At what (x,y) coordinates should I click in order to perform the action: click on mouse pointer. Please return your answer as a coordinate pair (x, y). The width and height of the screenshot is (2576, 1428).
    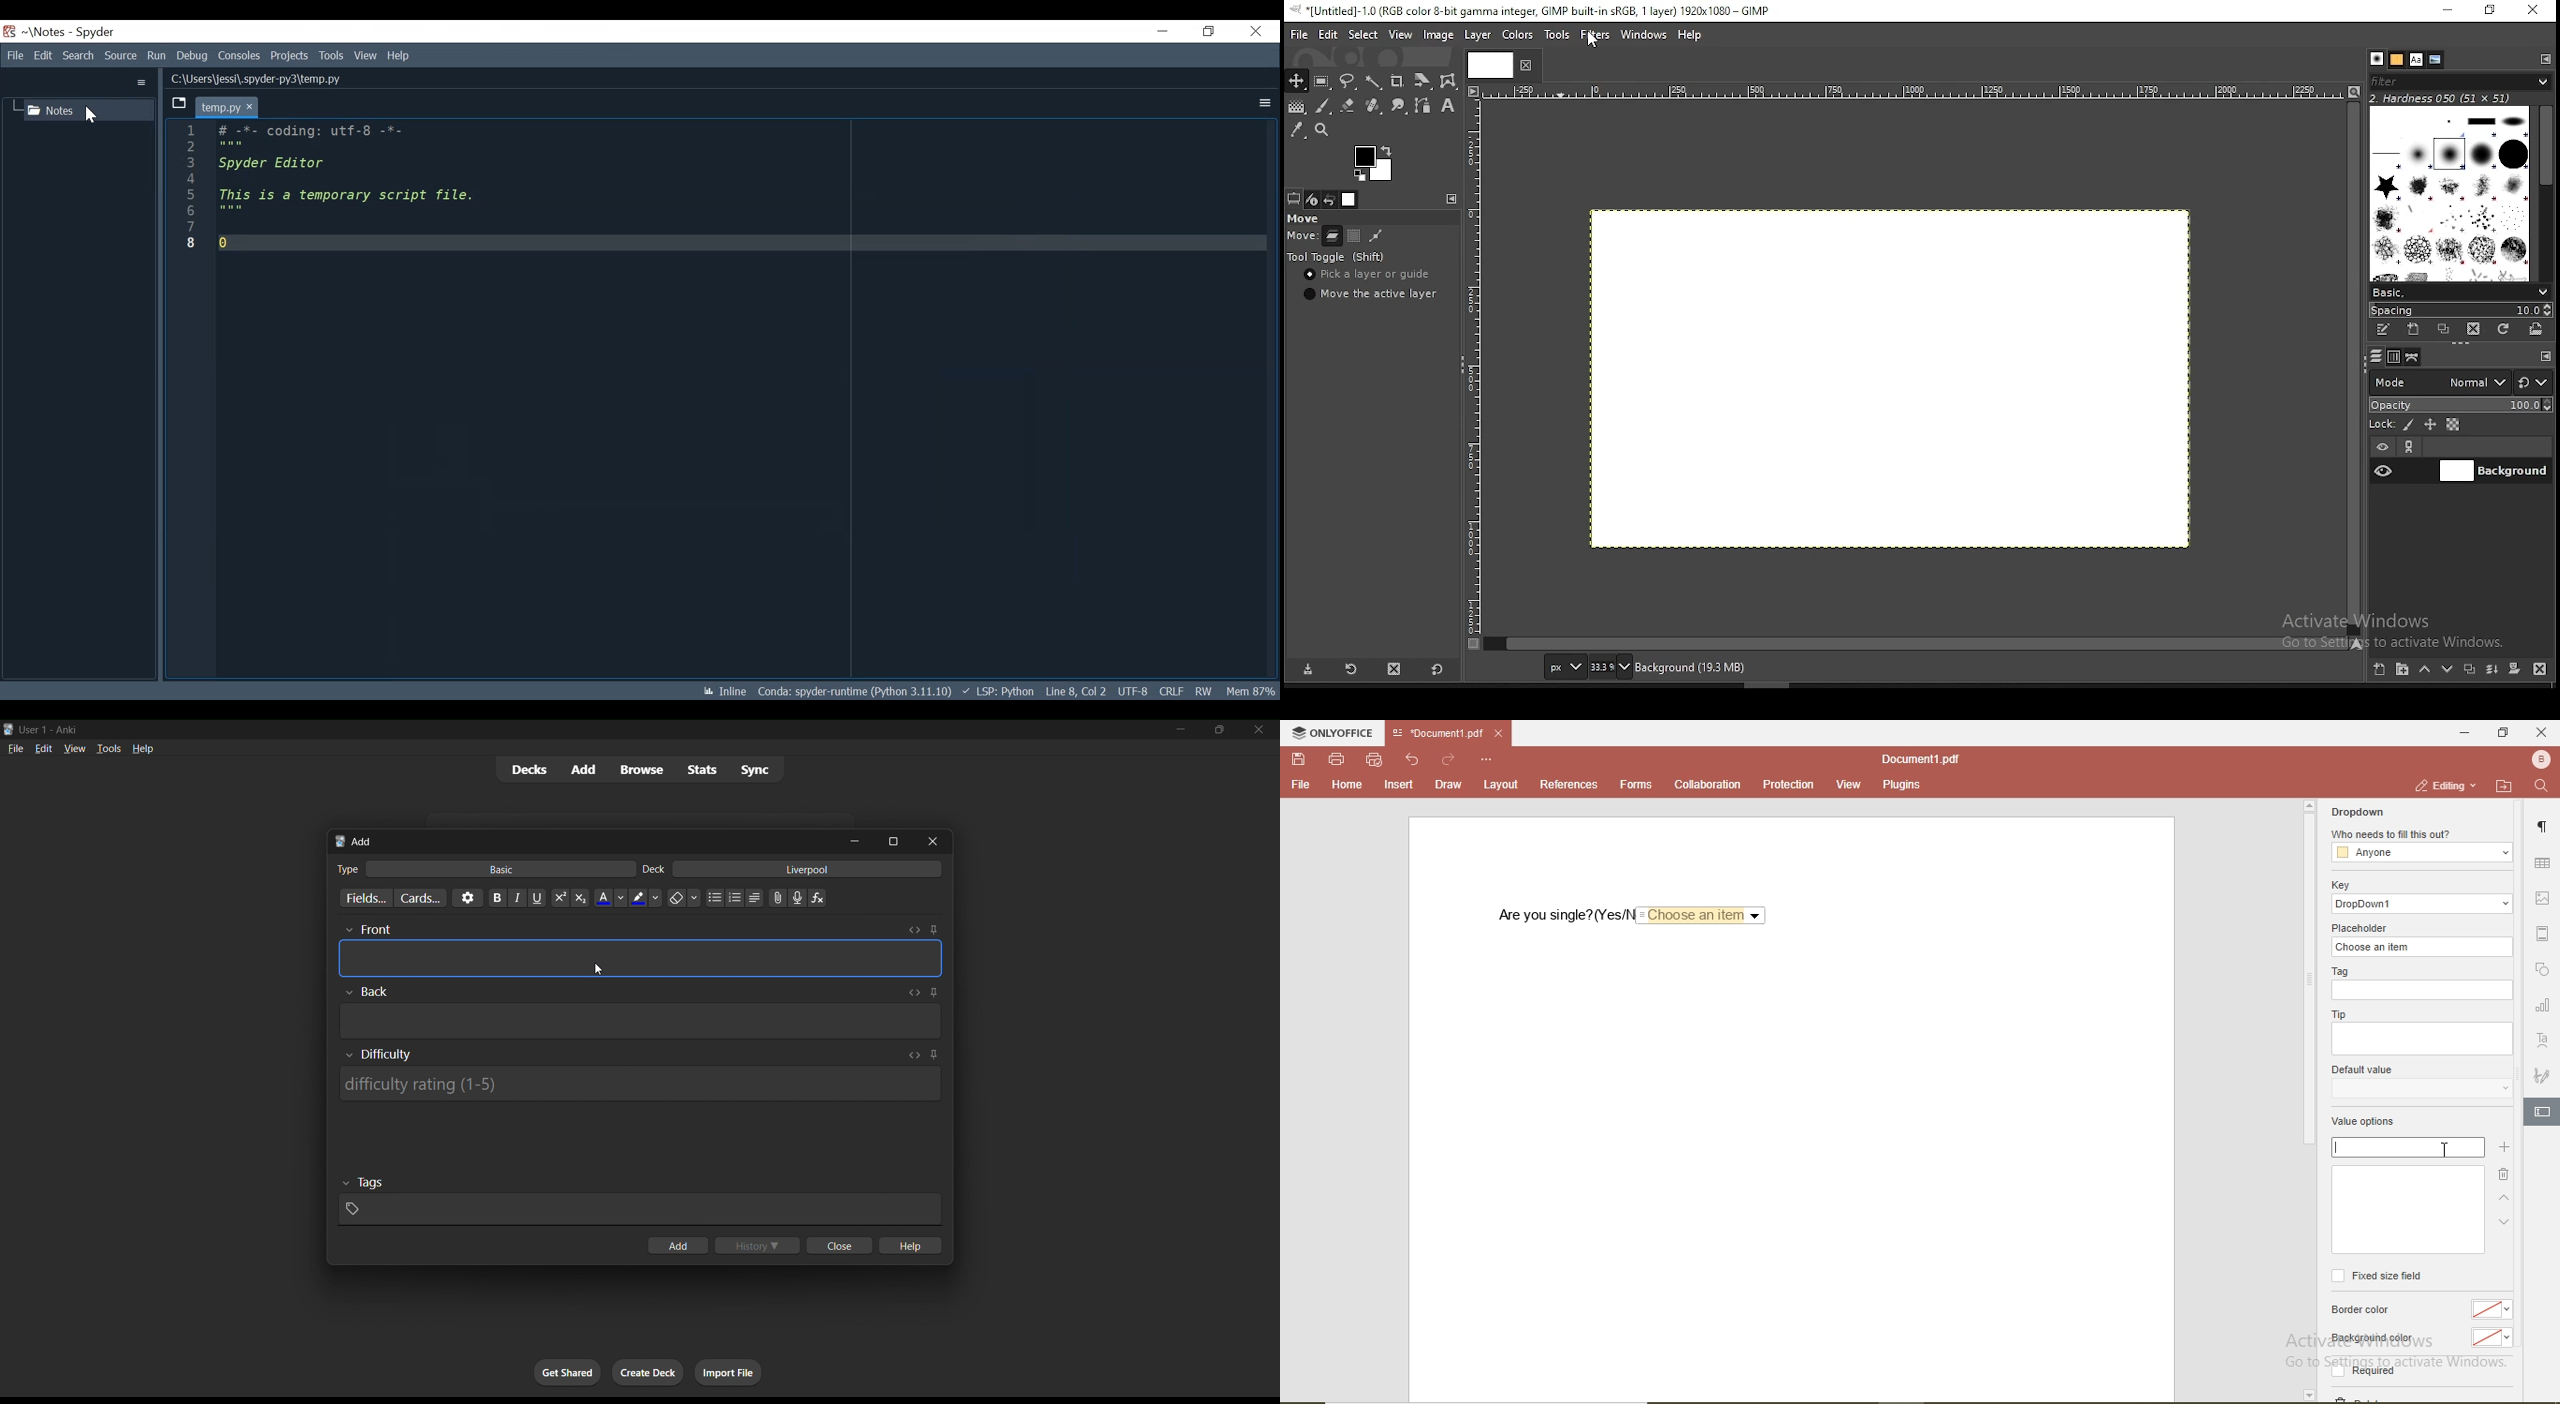
    Looking at the image, I should click on (1595, 43).